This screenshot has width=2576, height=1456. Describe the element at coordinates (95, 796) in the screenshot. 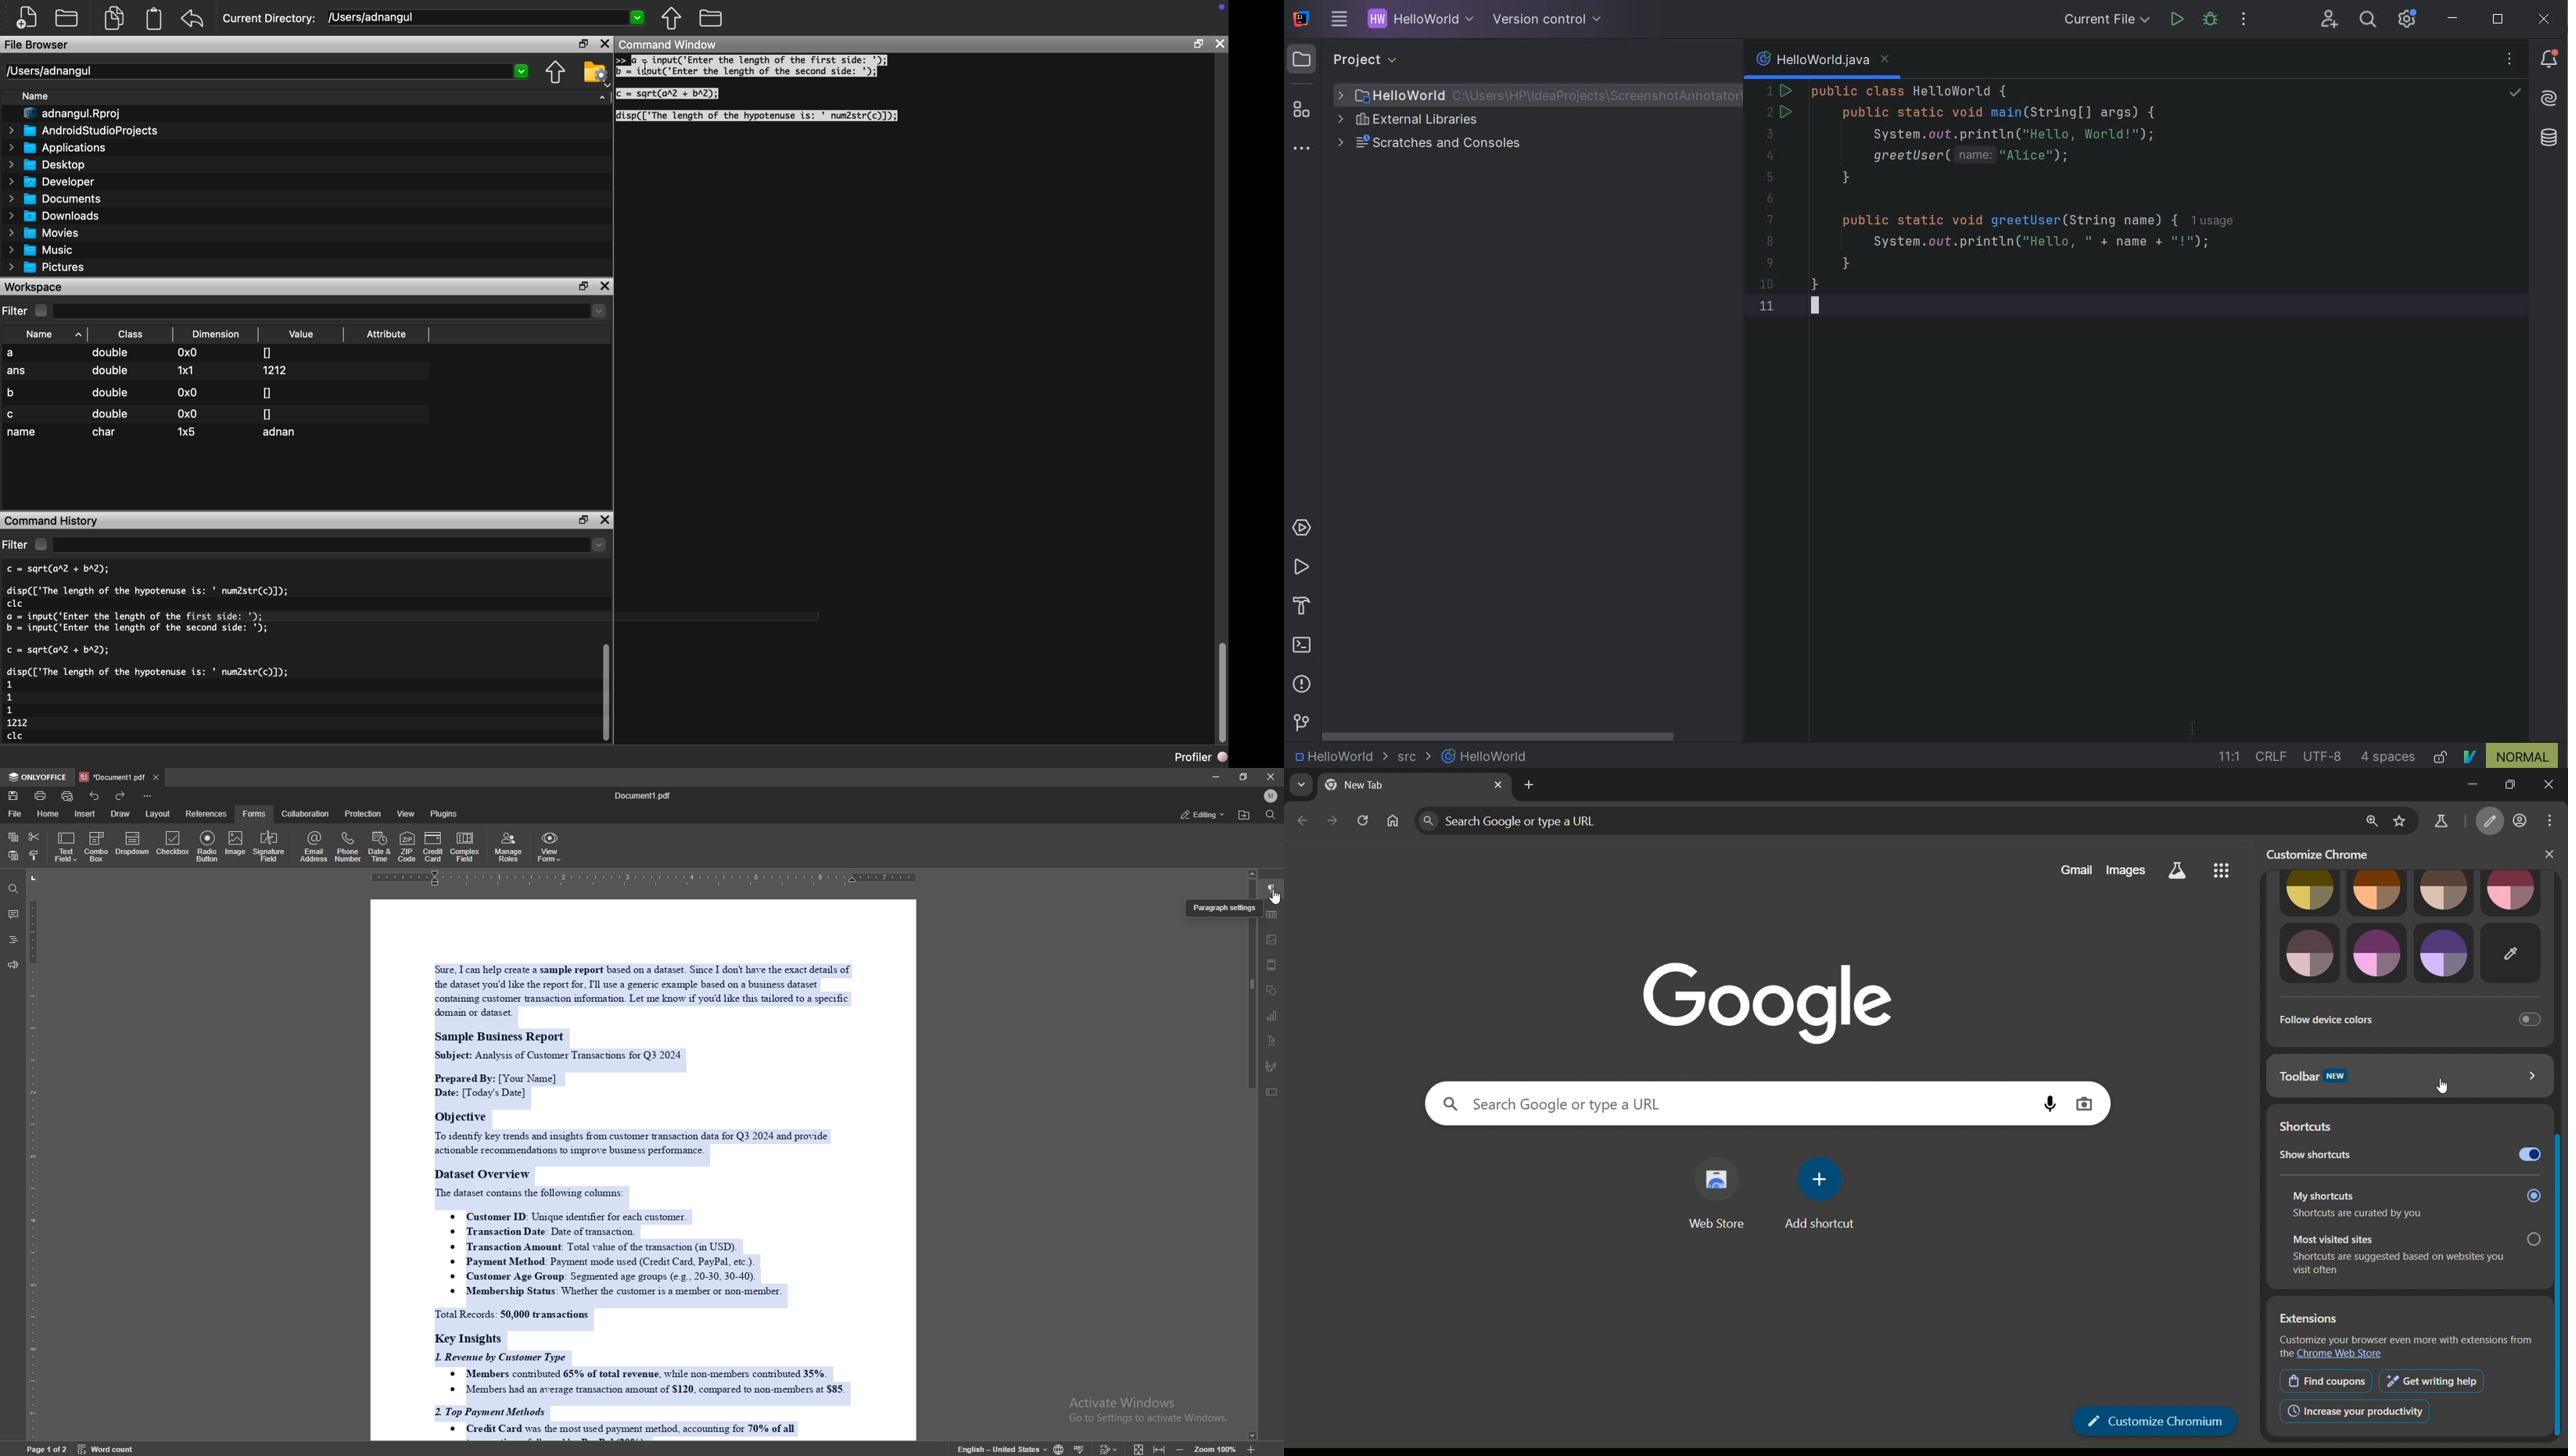

I see `undo` at that location.